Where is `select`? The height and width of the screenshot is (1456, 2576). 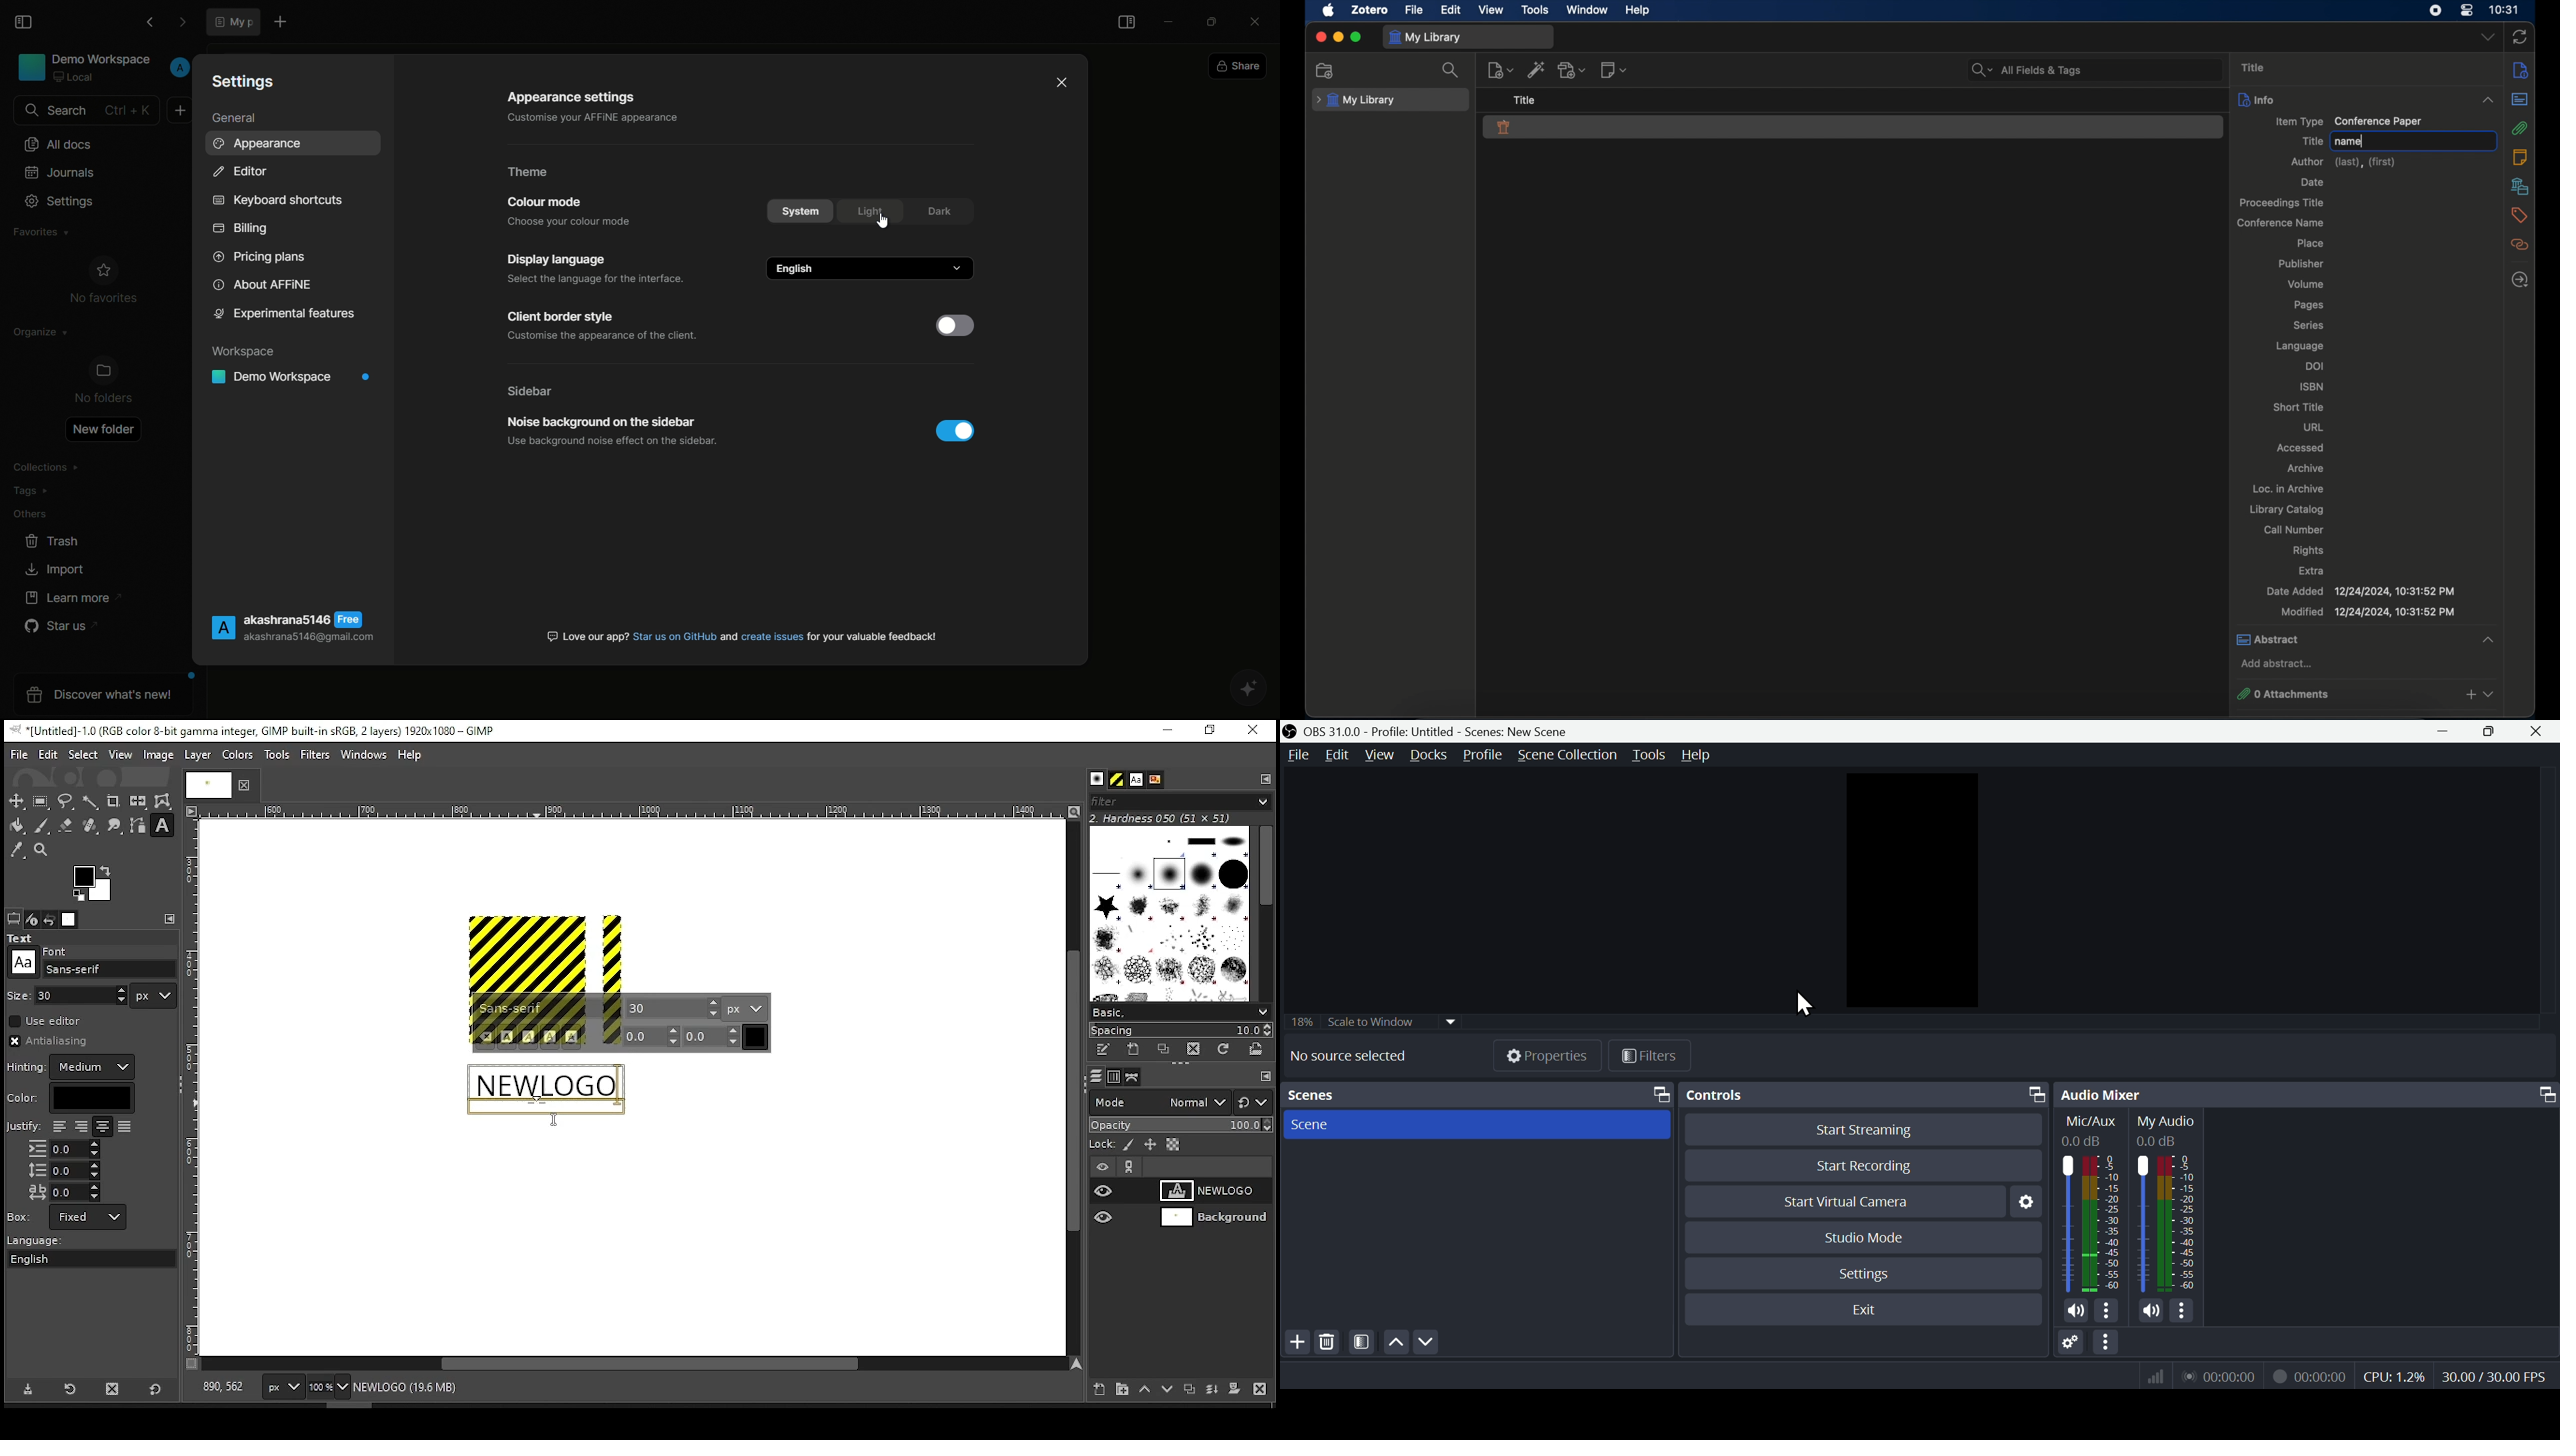 select is located at coordinates (82, 753).